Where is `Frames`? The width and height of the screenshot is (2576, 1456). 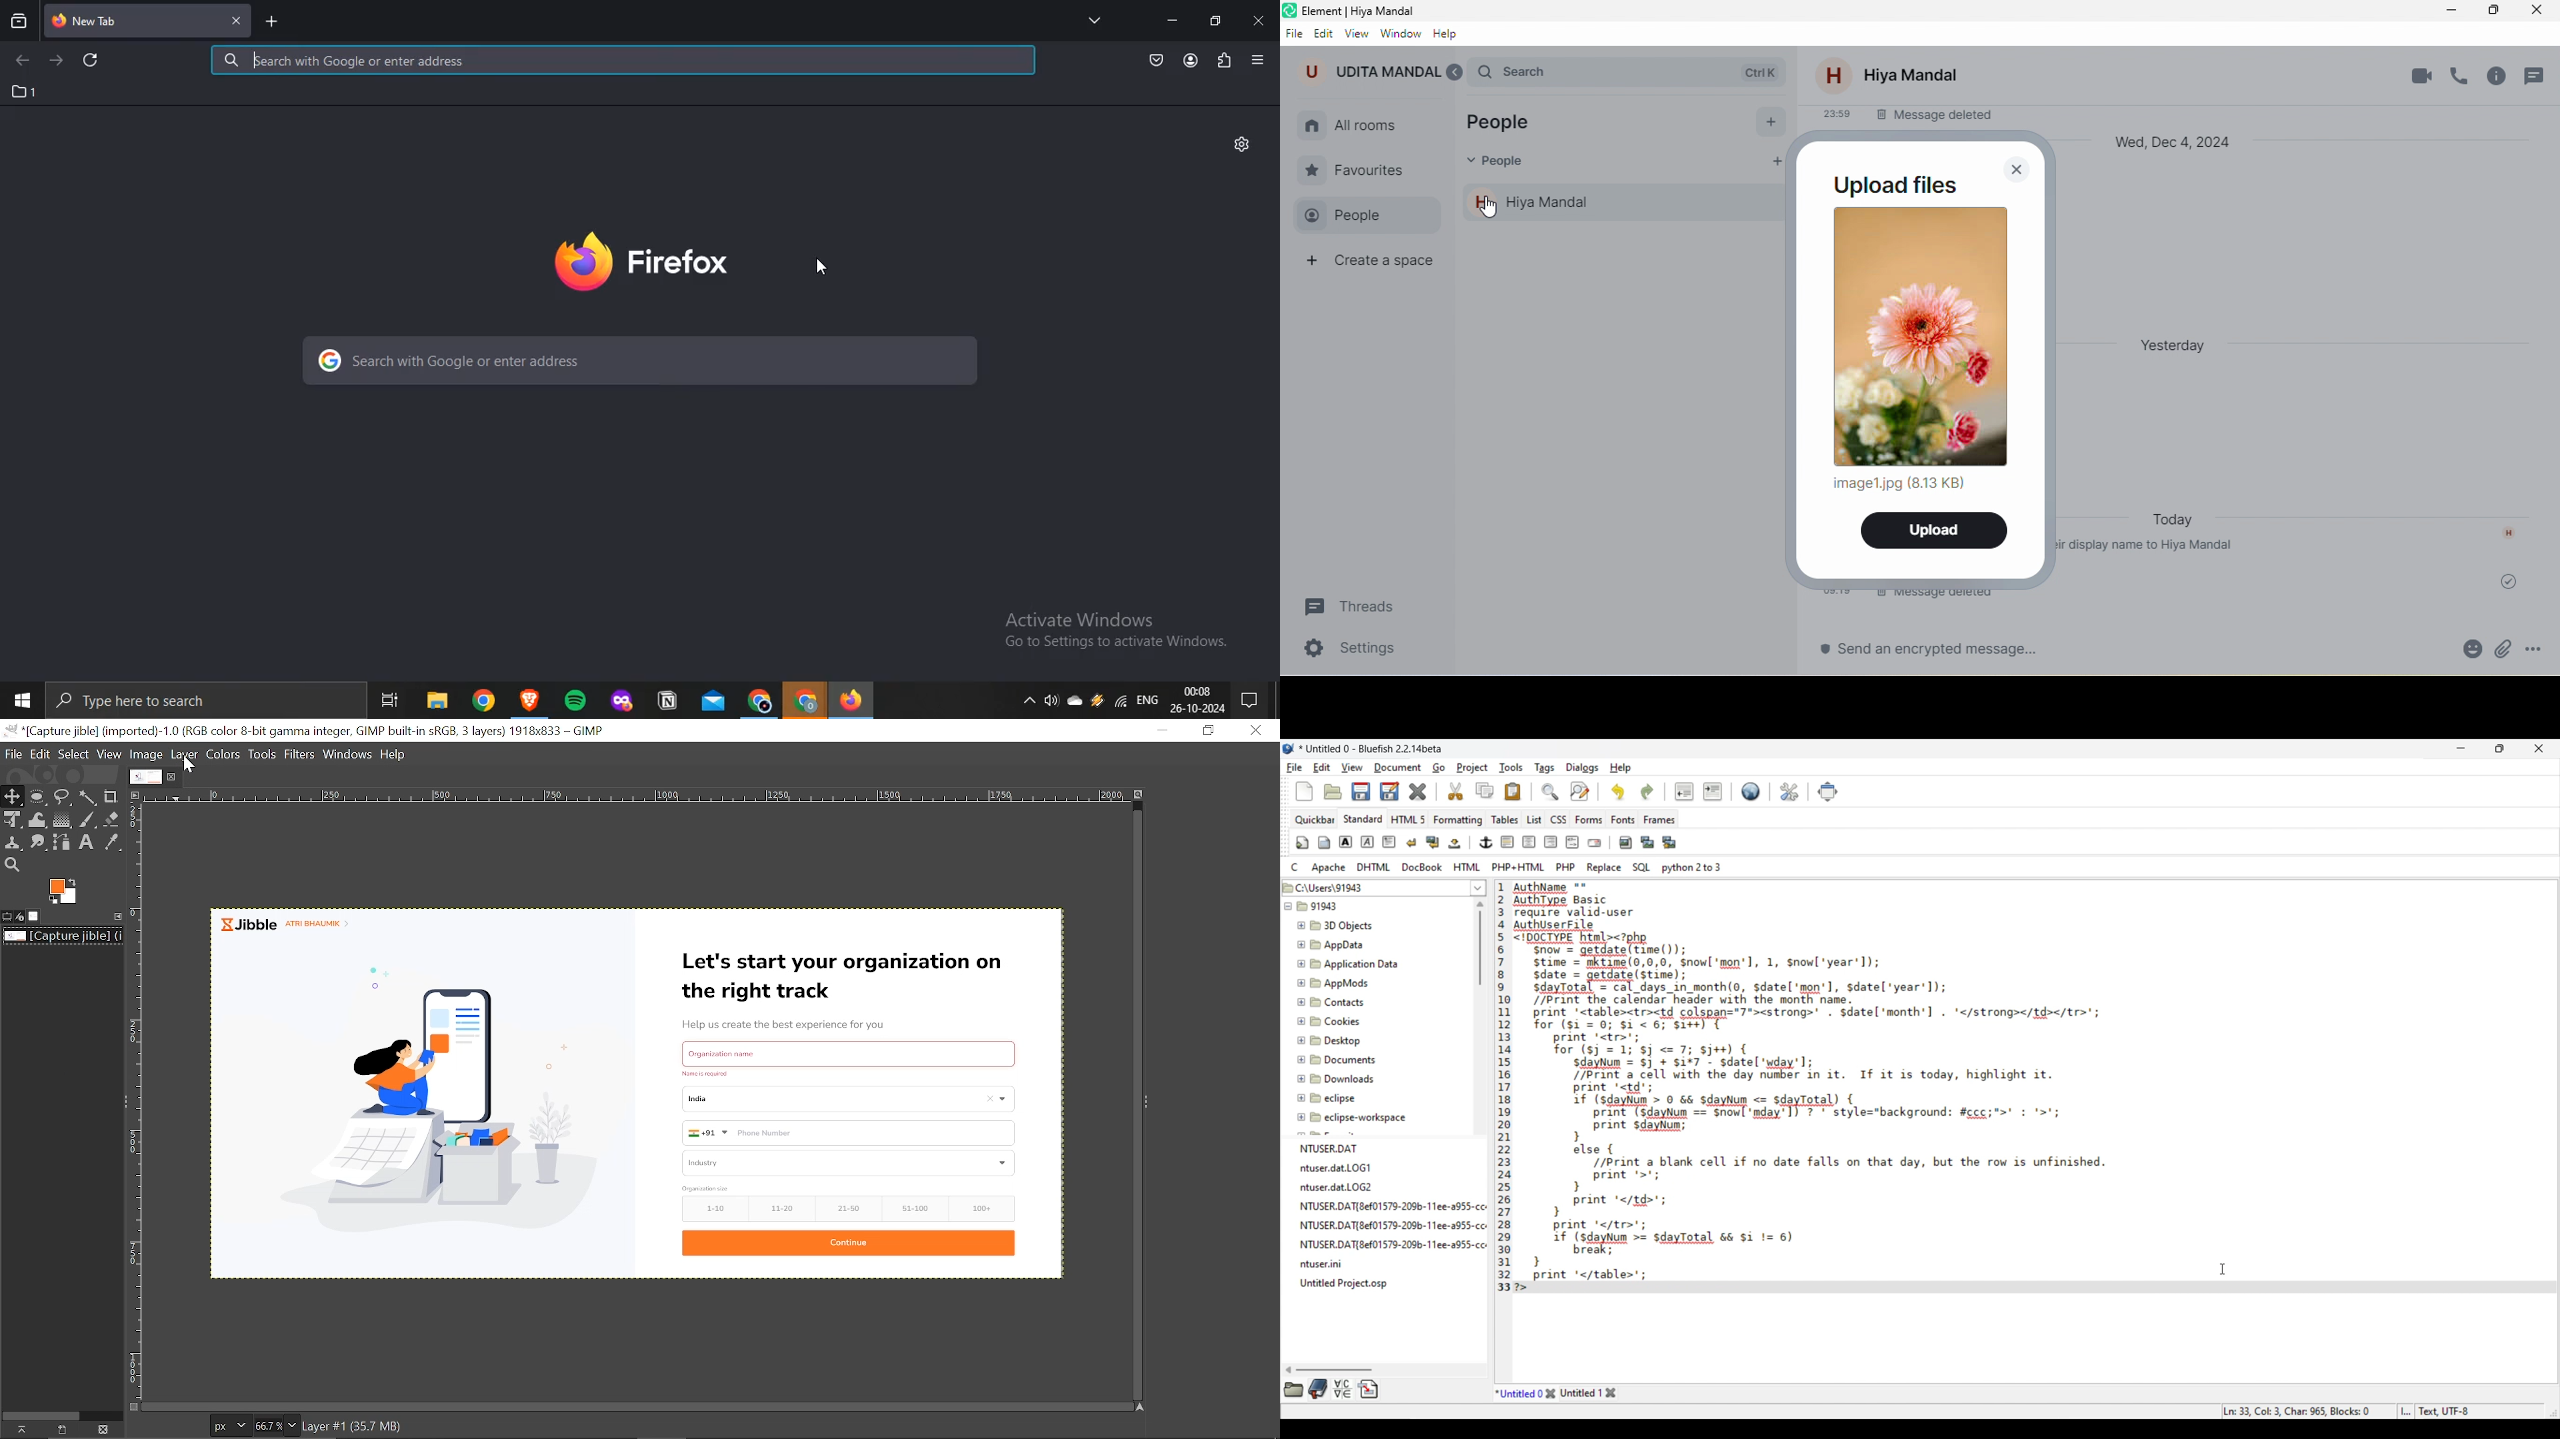 Frames is located at coordinates (1660, 820).